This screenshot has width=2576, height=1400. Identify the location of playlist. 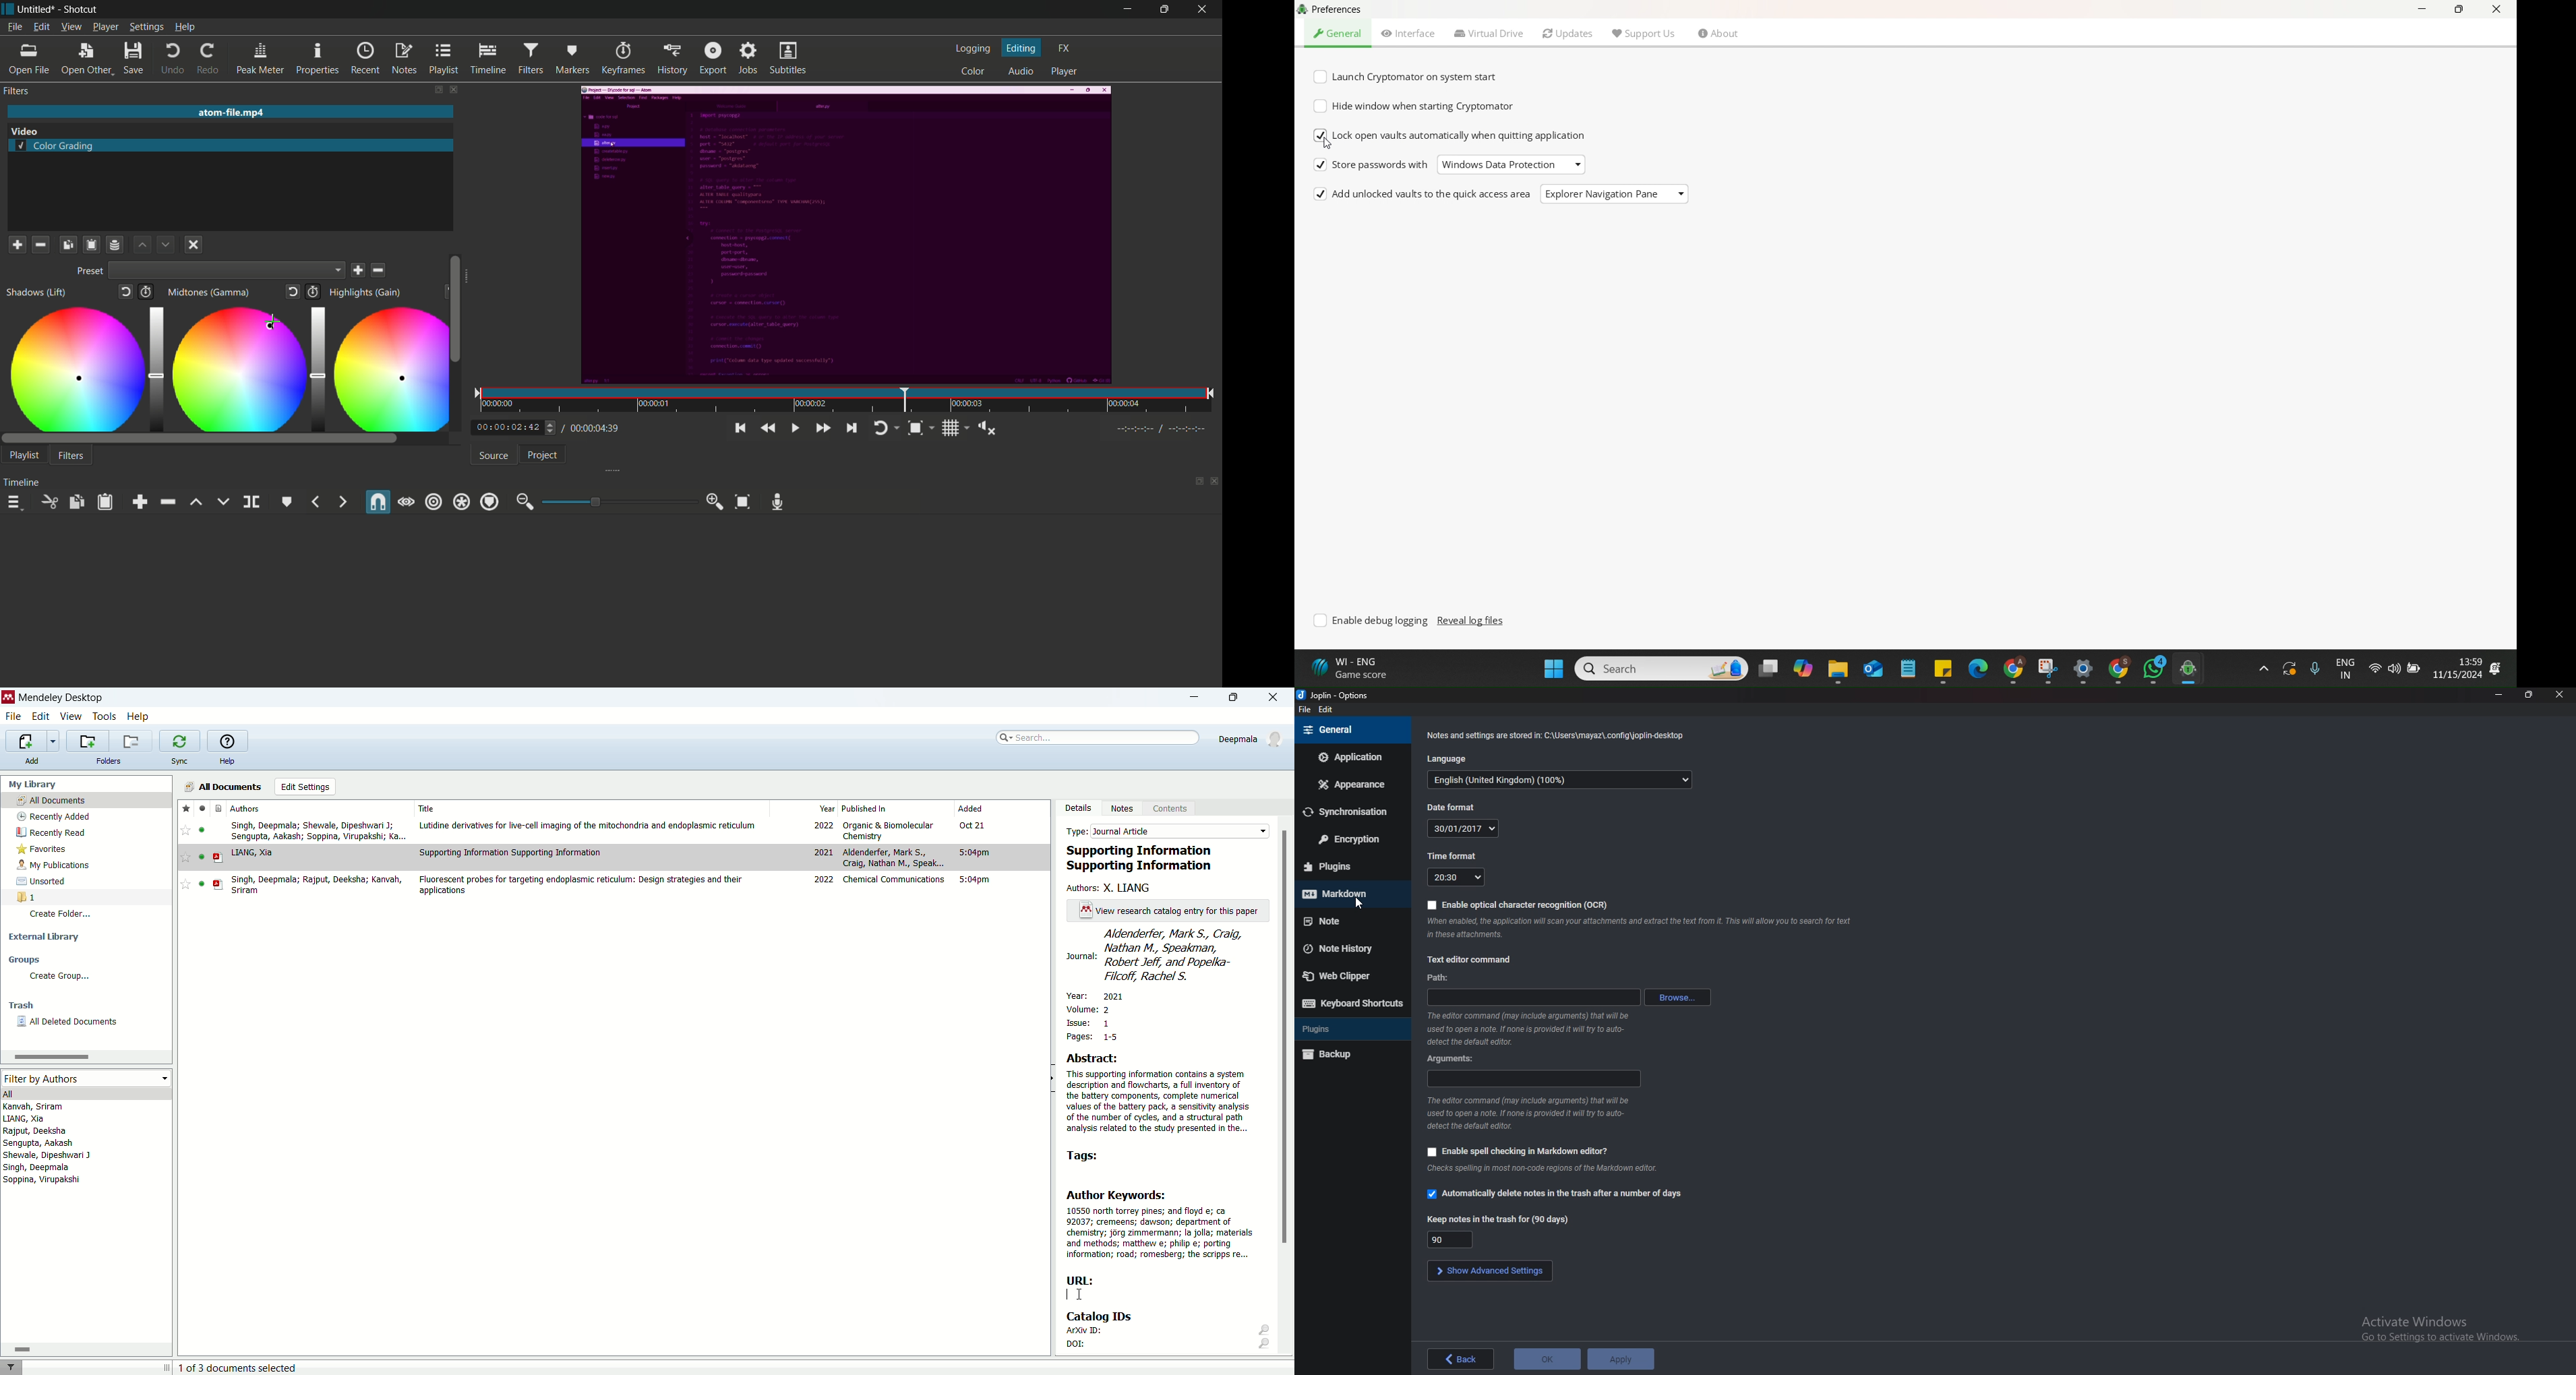
(24, 455).